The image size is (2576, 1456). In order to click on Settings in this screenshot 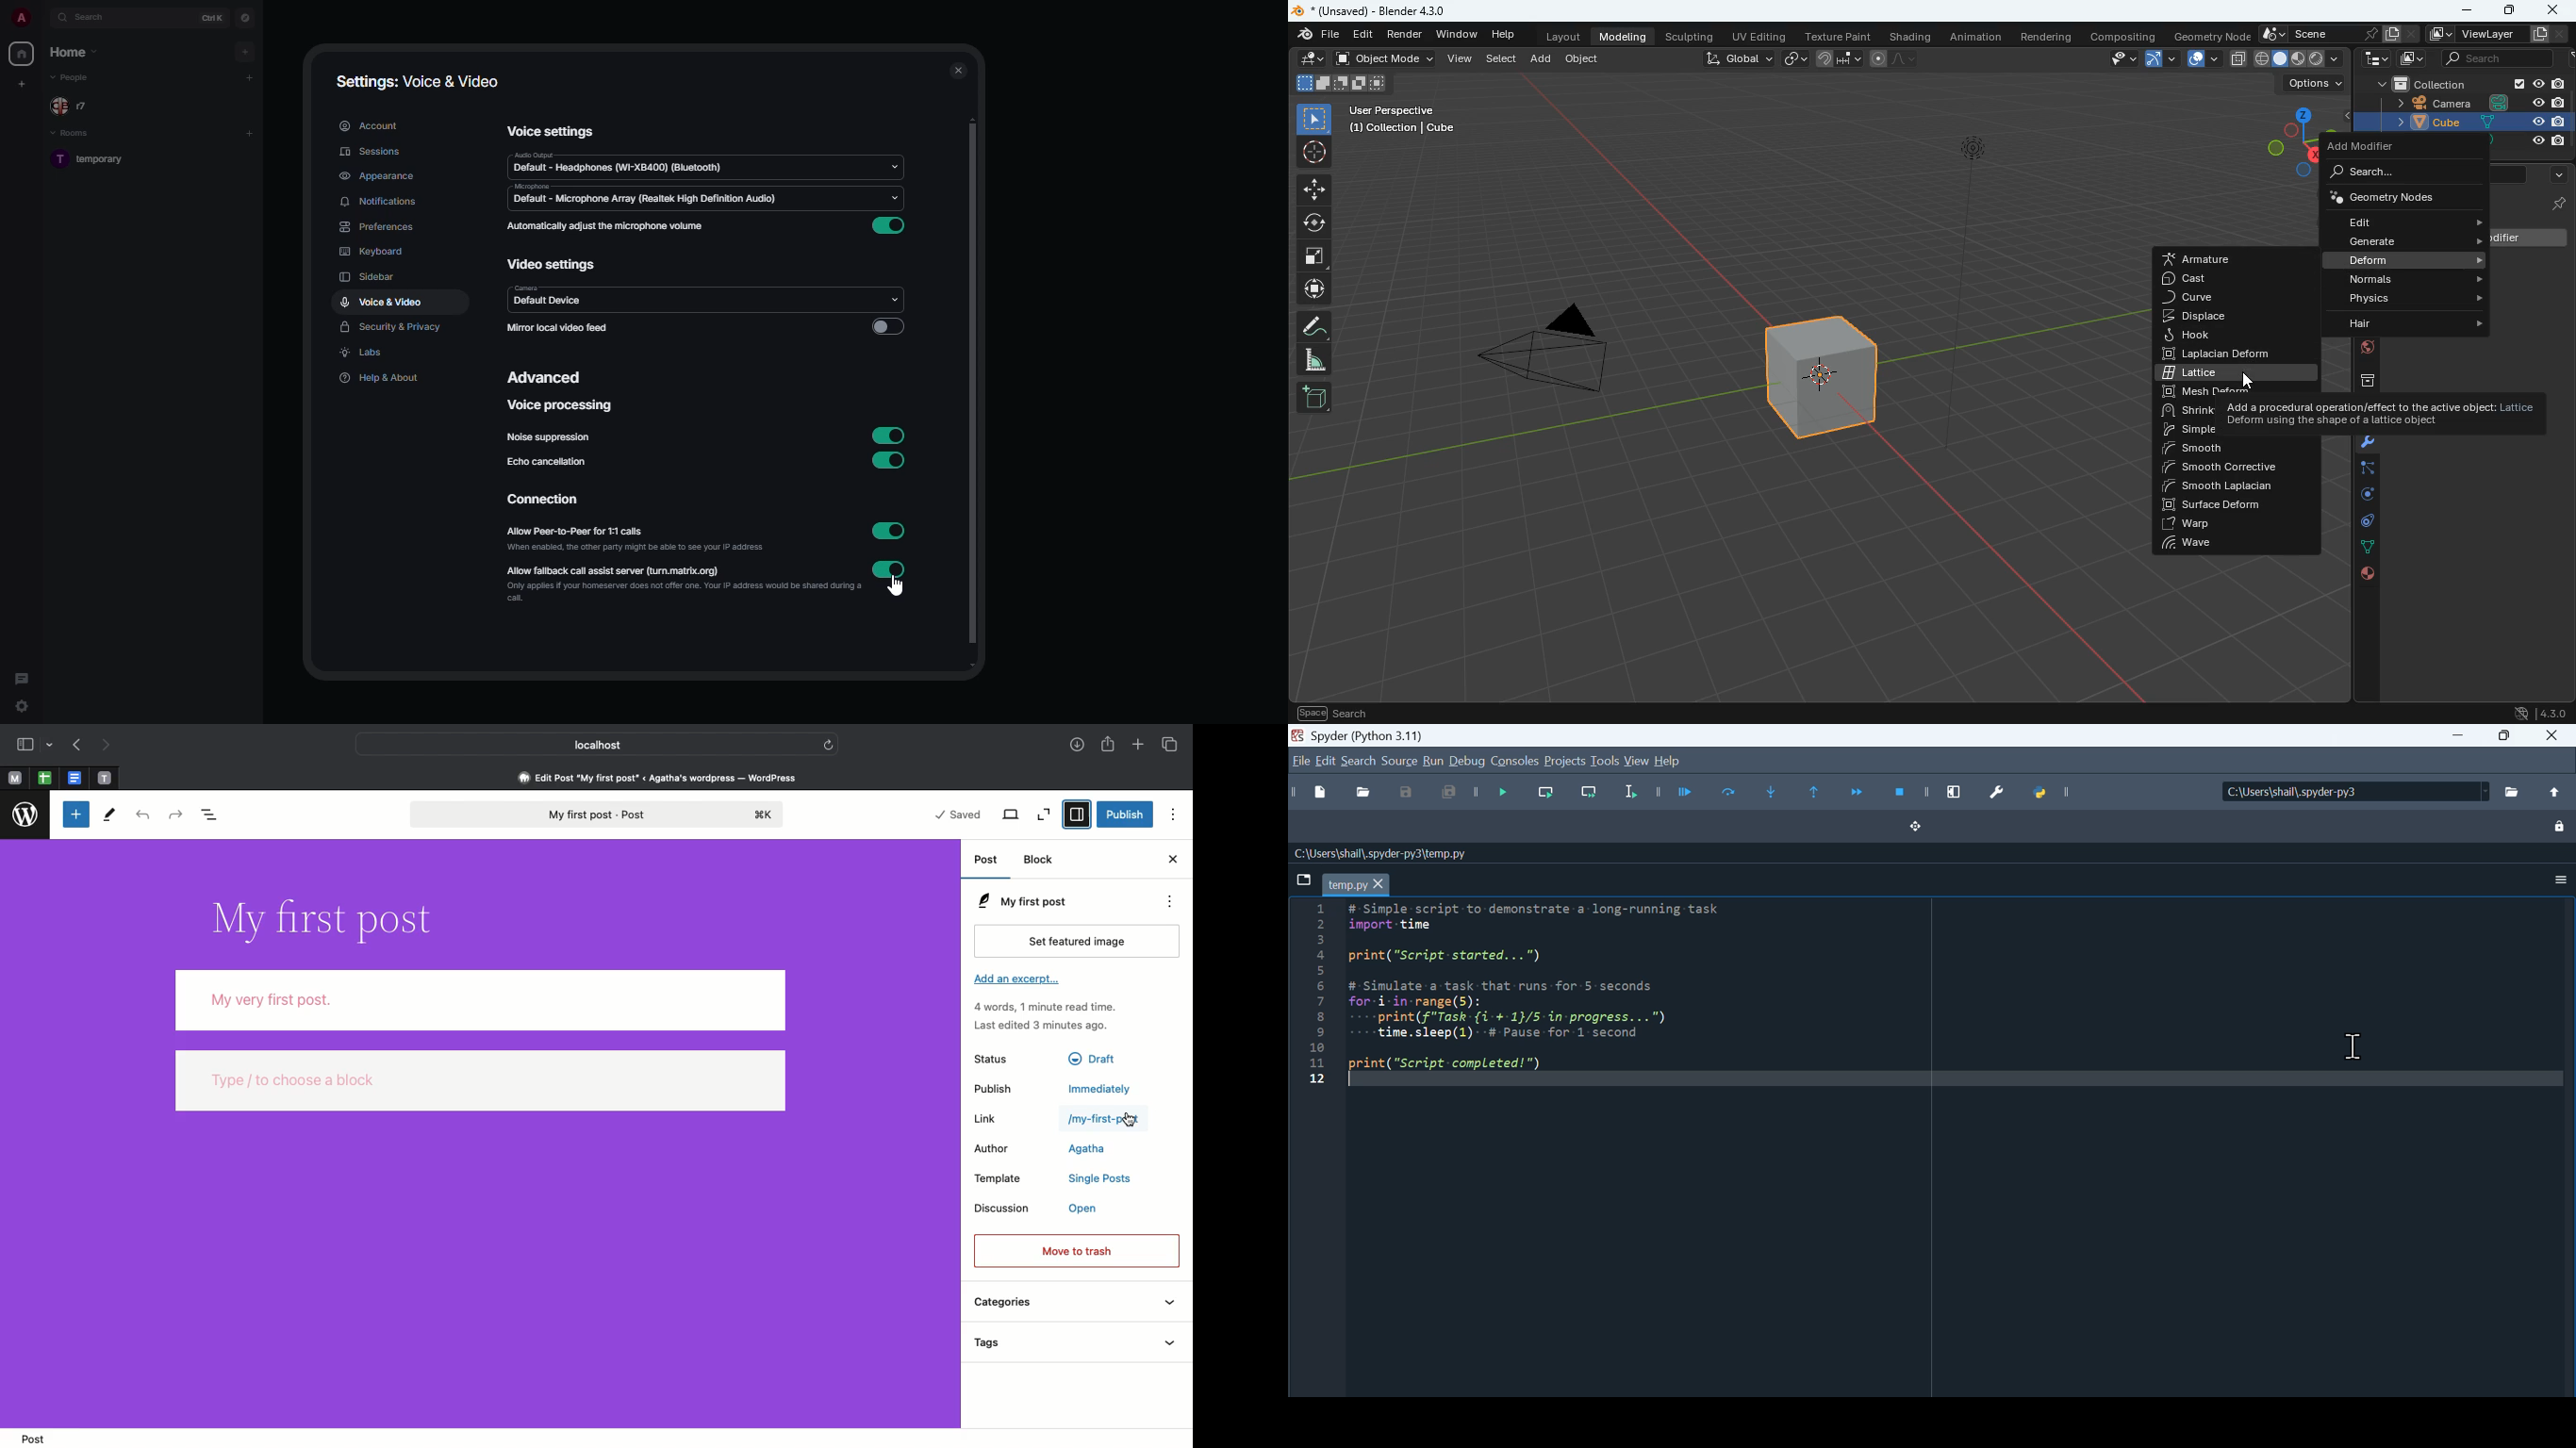, I will do `click(2559, 878)`.